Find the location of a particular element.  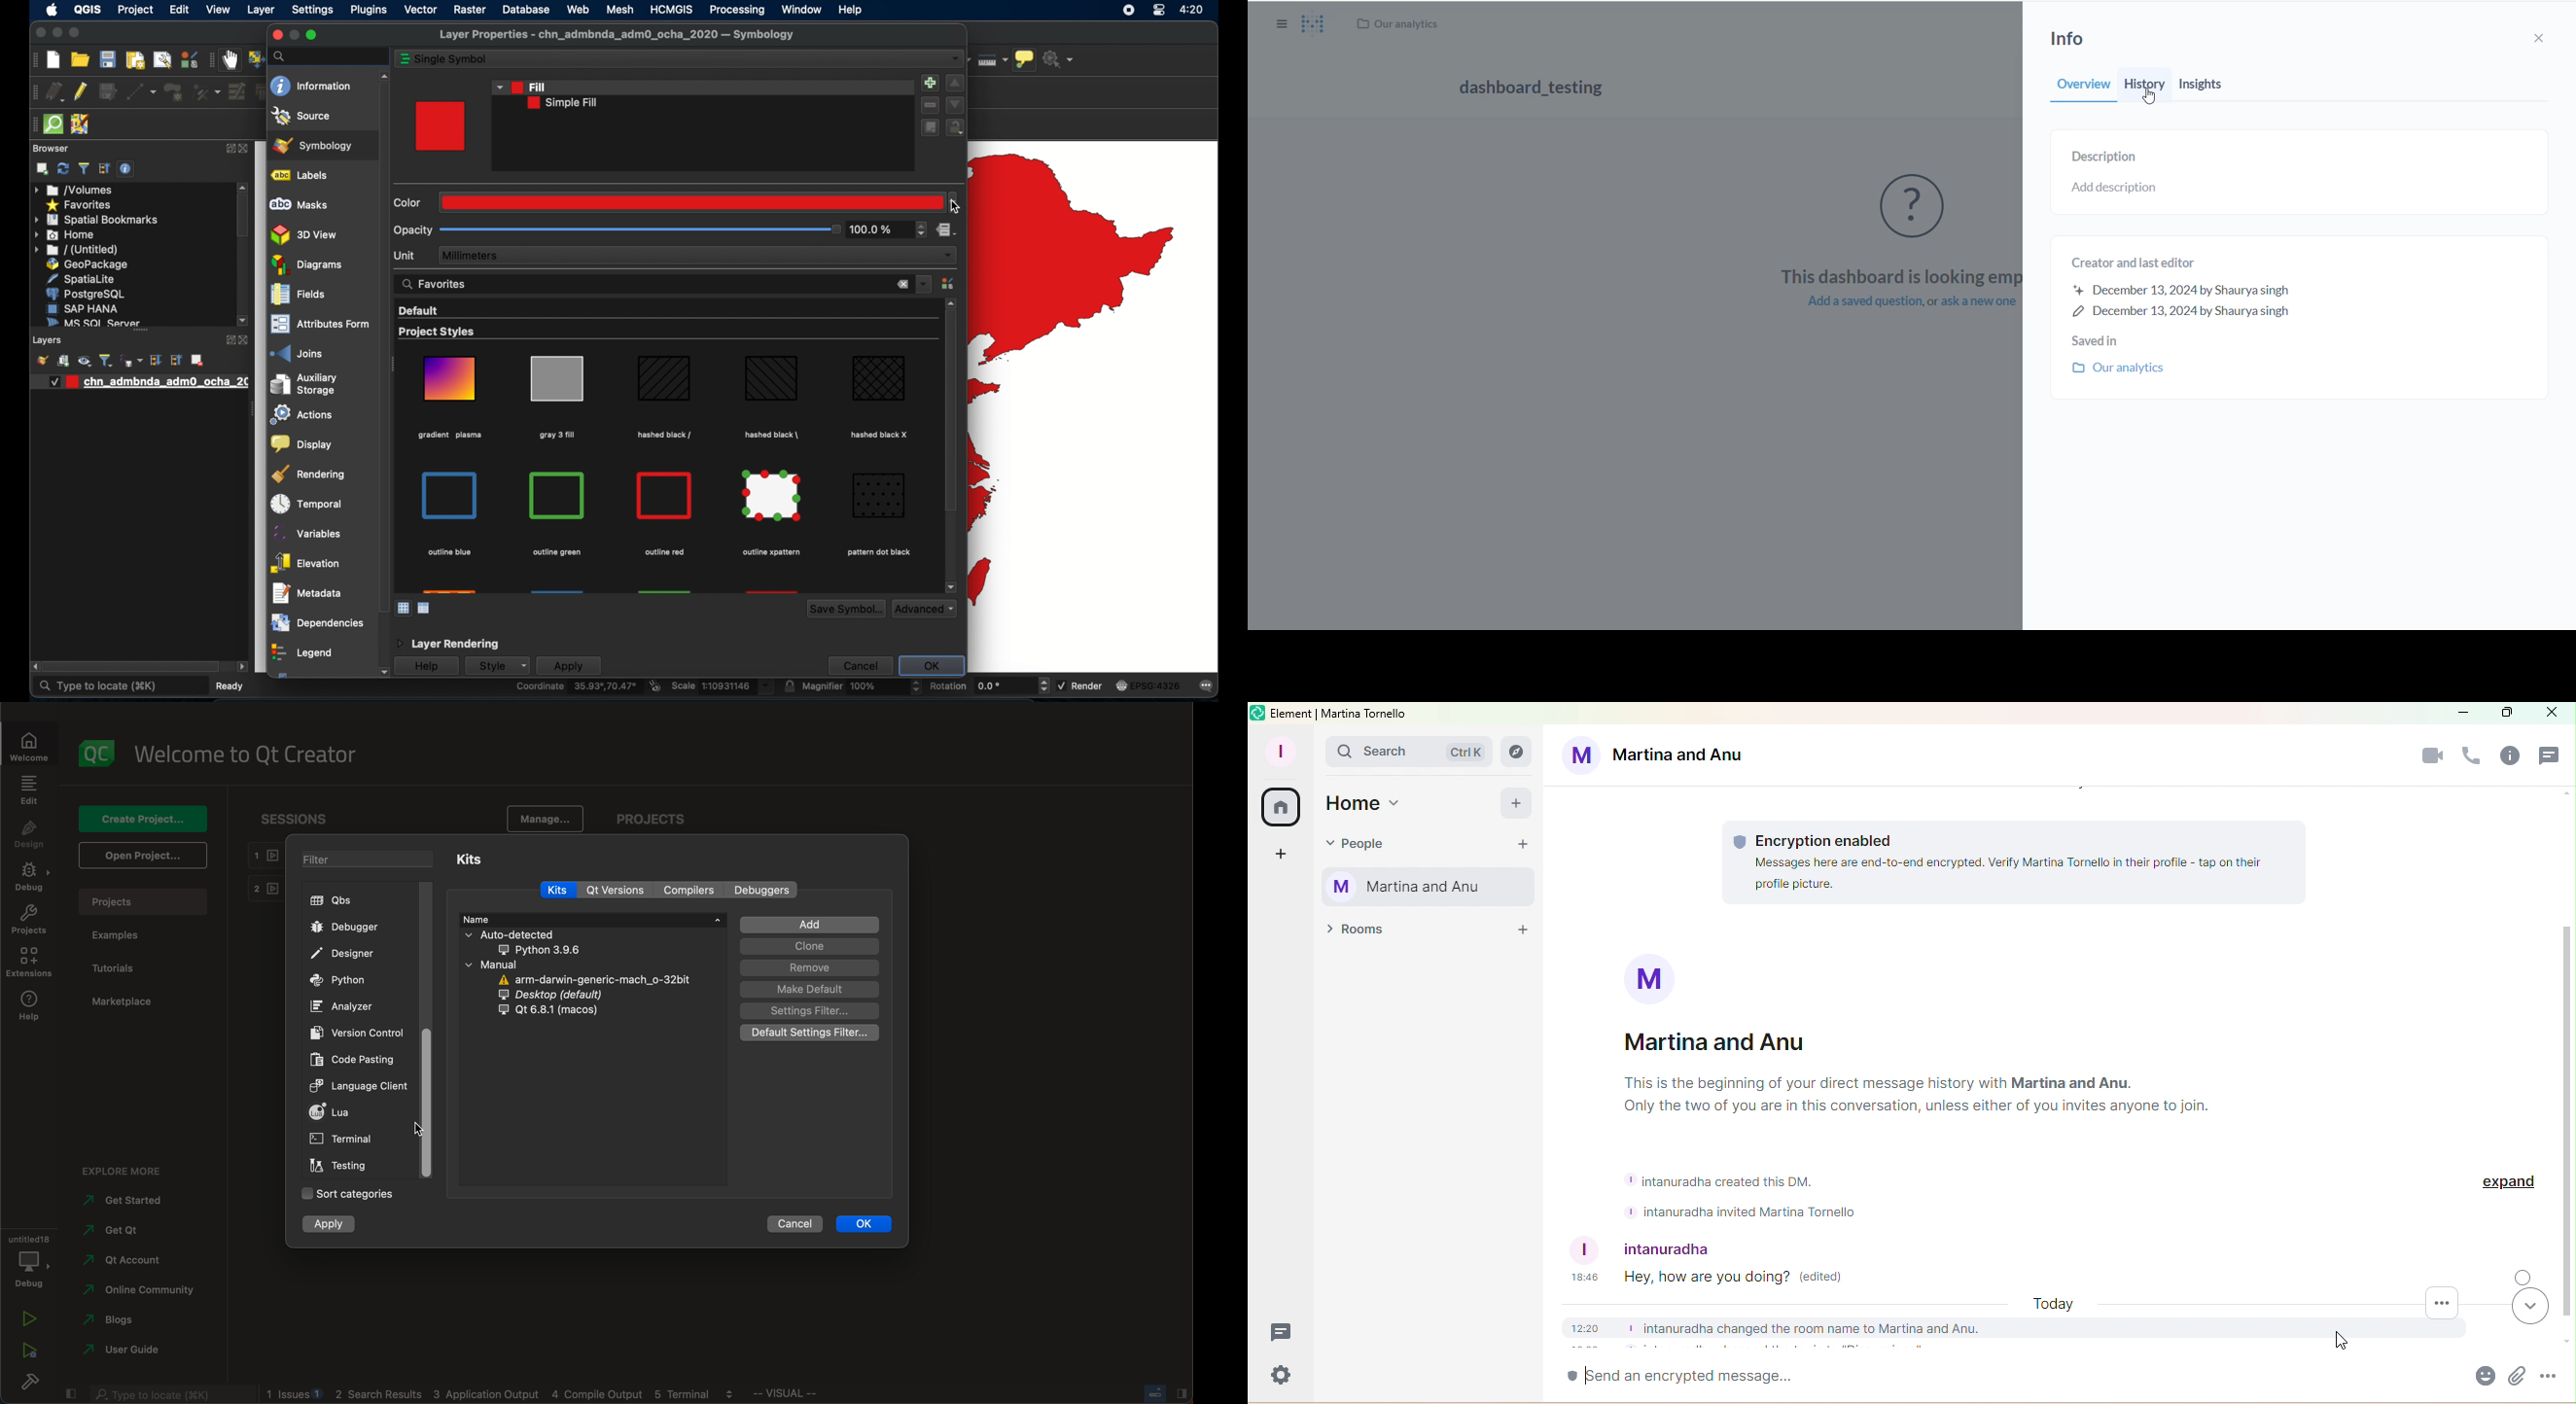

unit is located at coordinates (406, 255).